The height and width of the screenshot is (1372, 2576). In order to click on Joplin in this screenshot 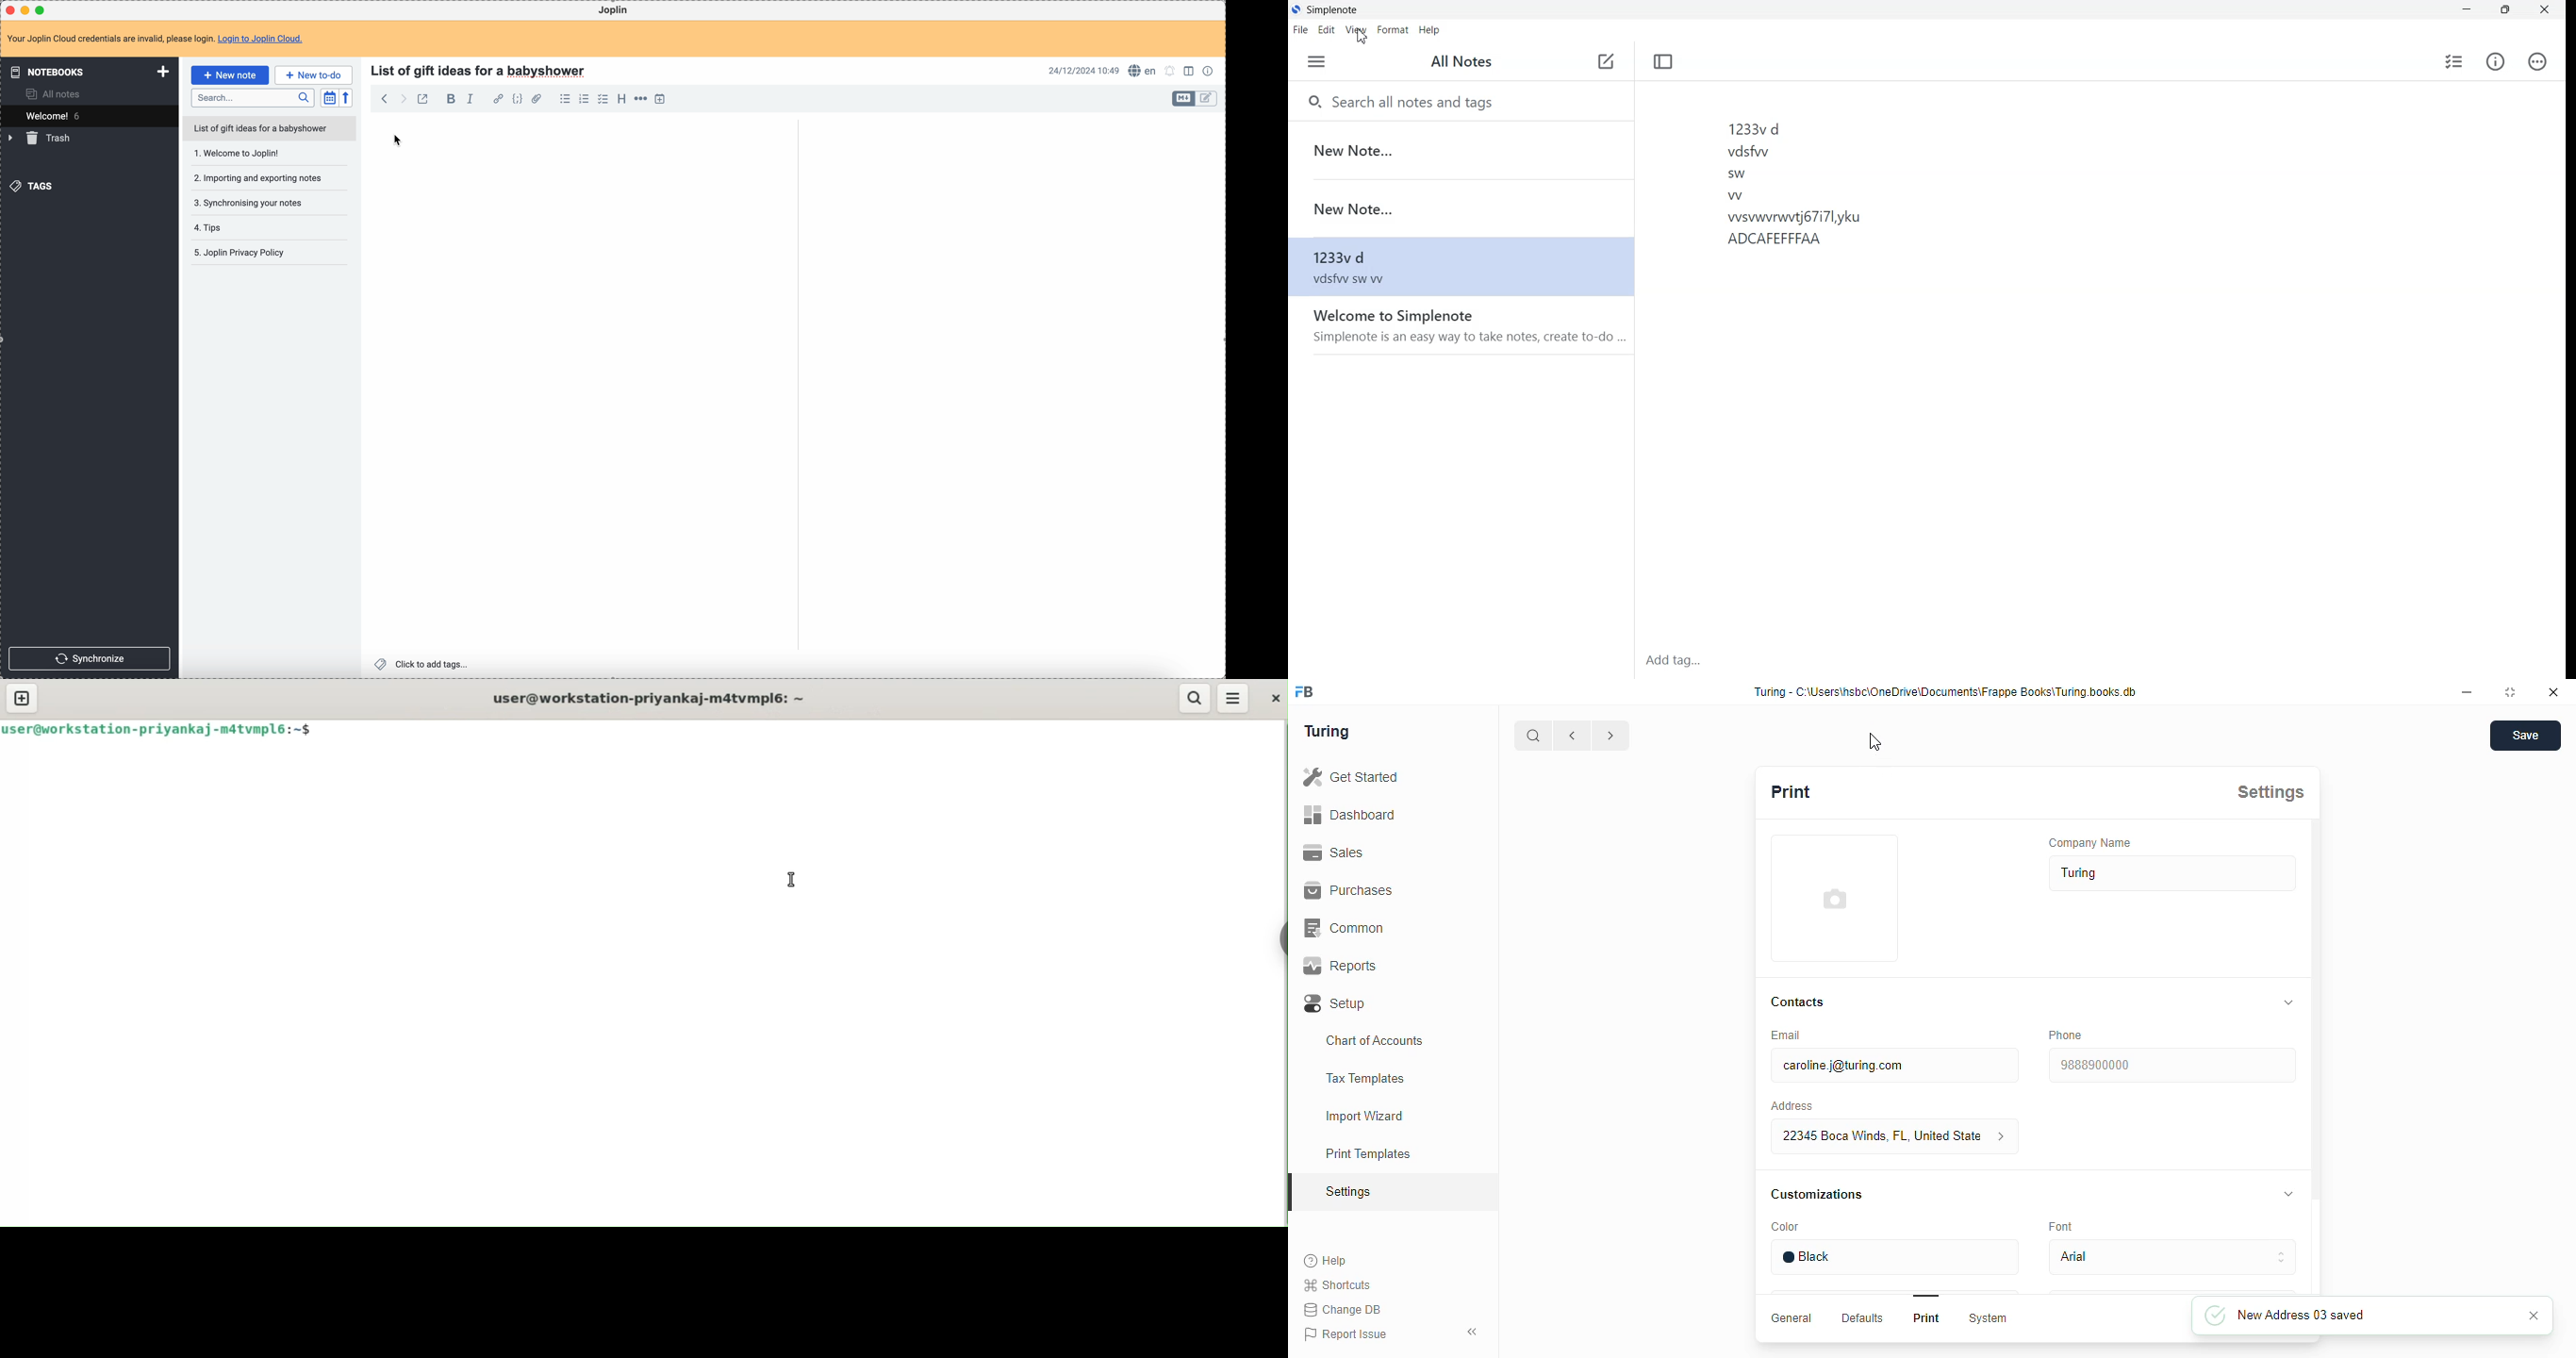, I will do `click(616, 11)`.